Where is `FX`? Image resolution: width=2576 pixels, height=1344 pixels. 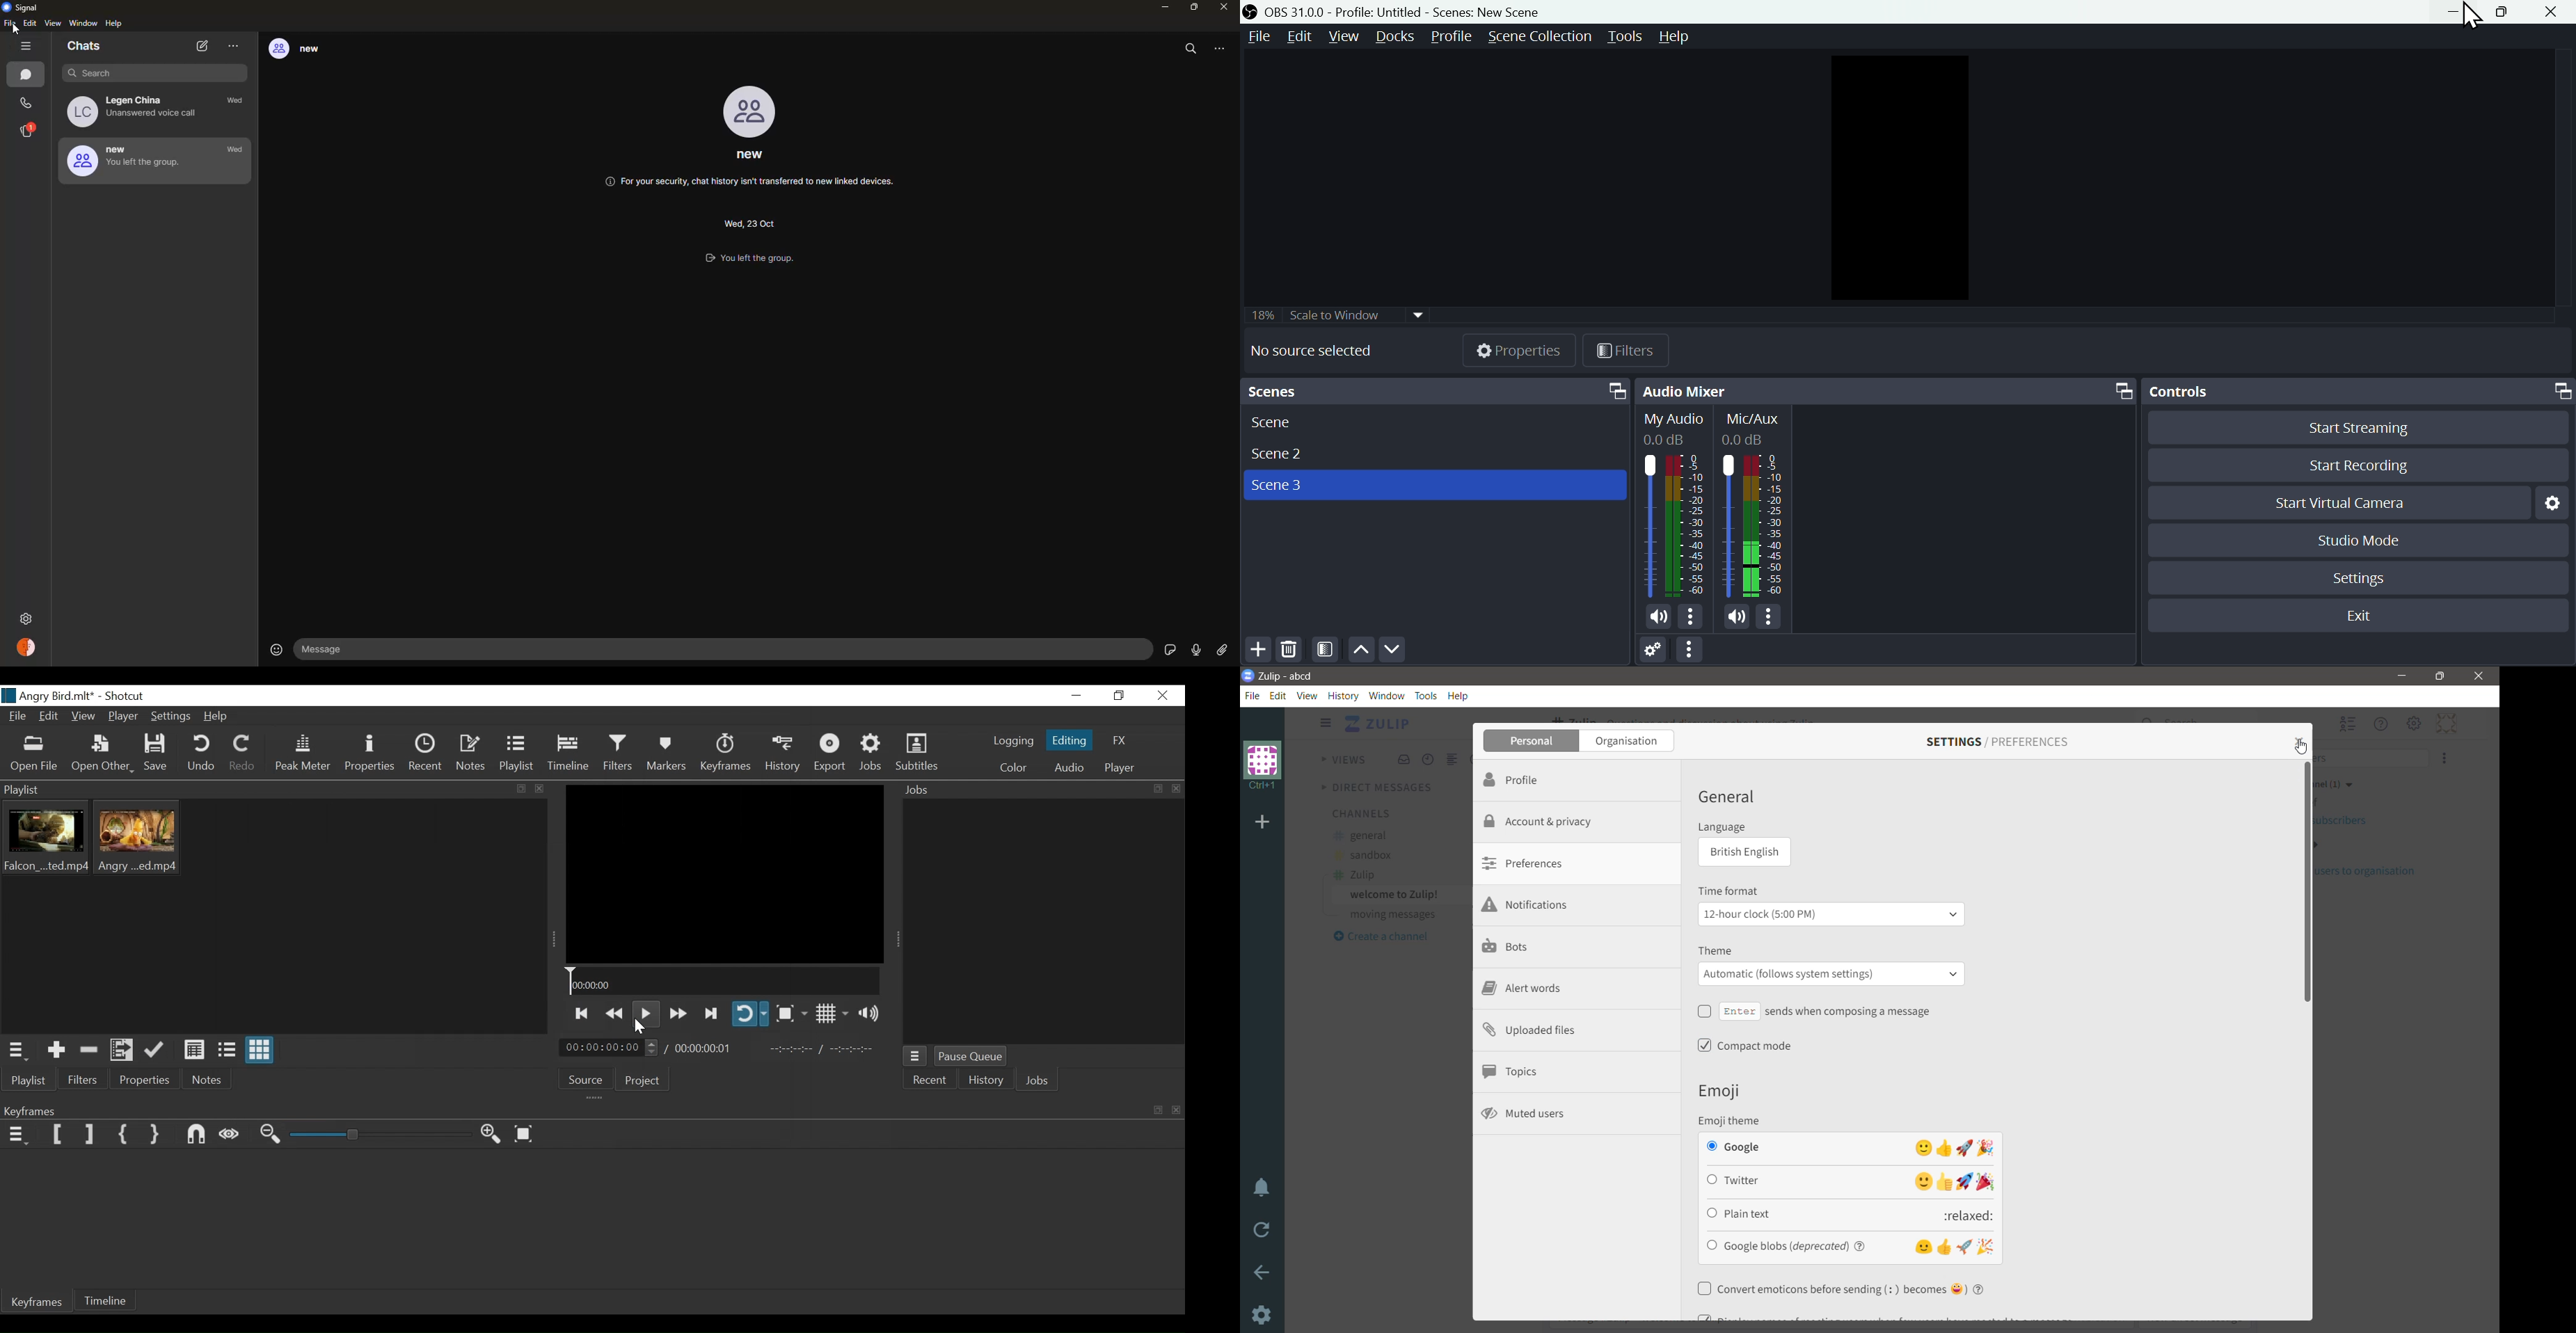
FX is located at coordinates (1119, 741).